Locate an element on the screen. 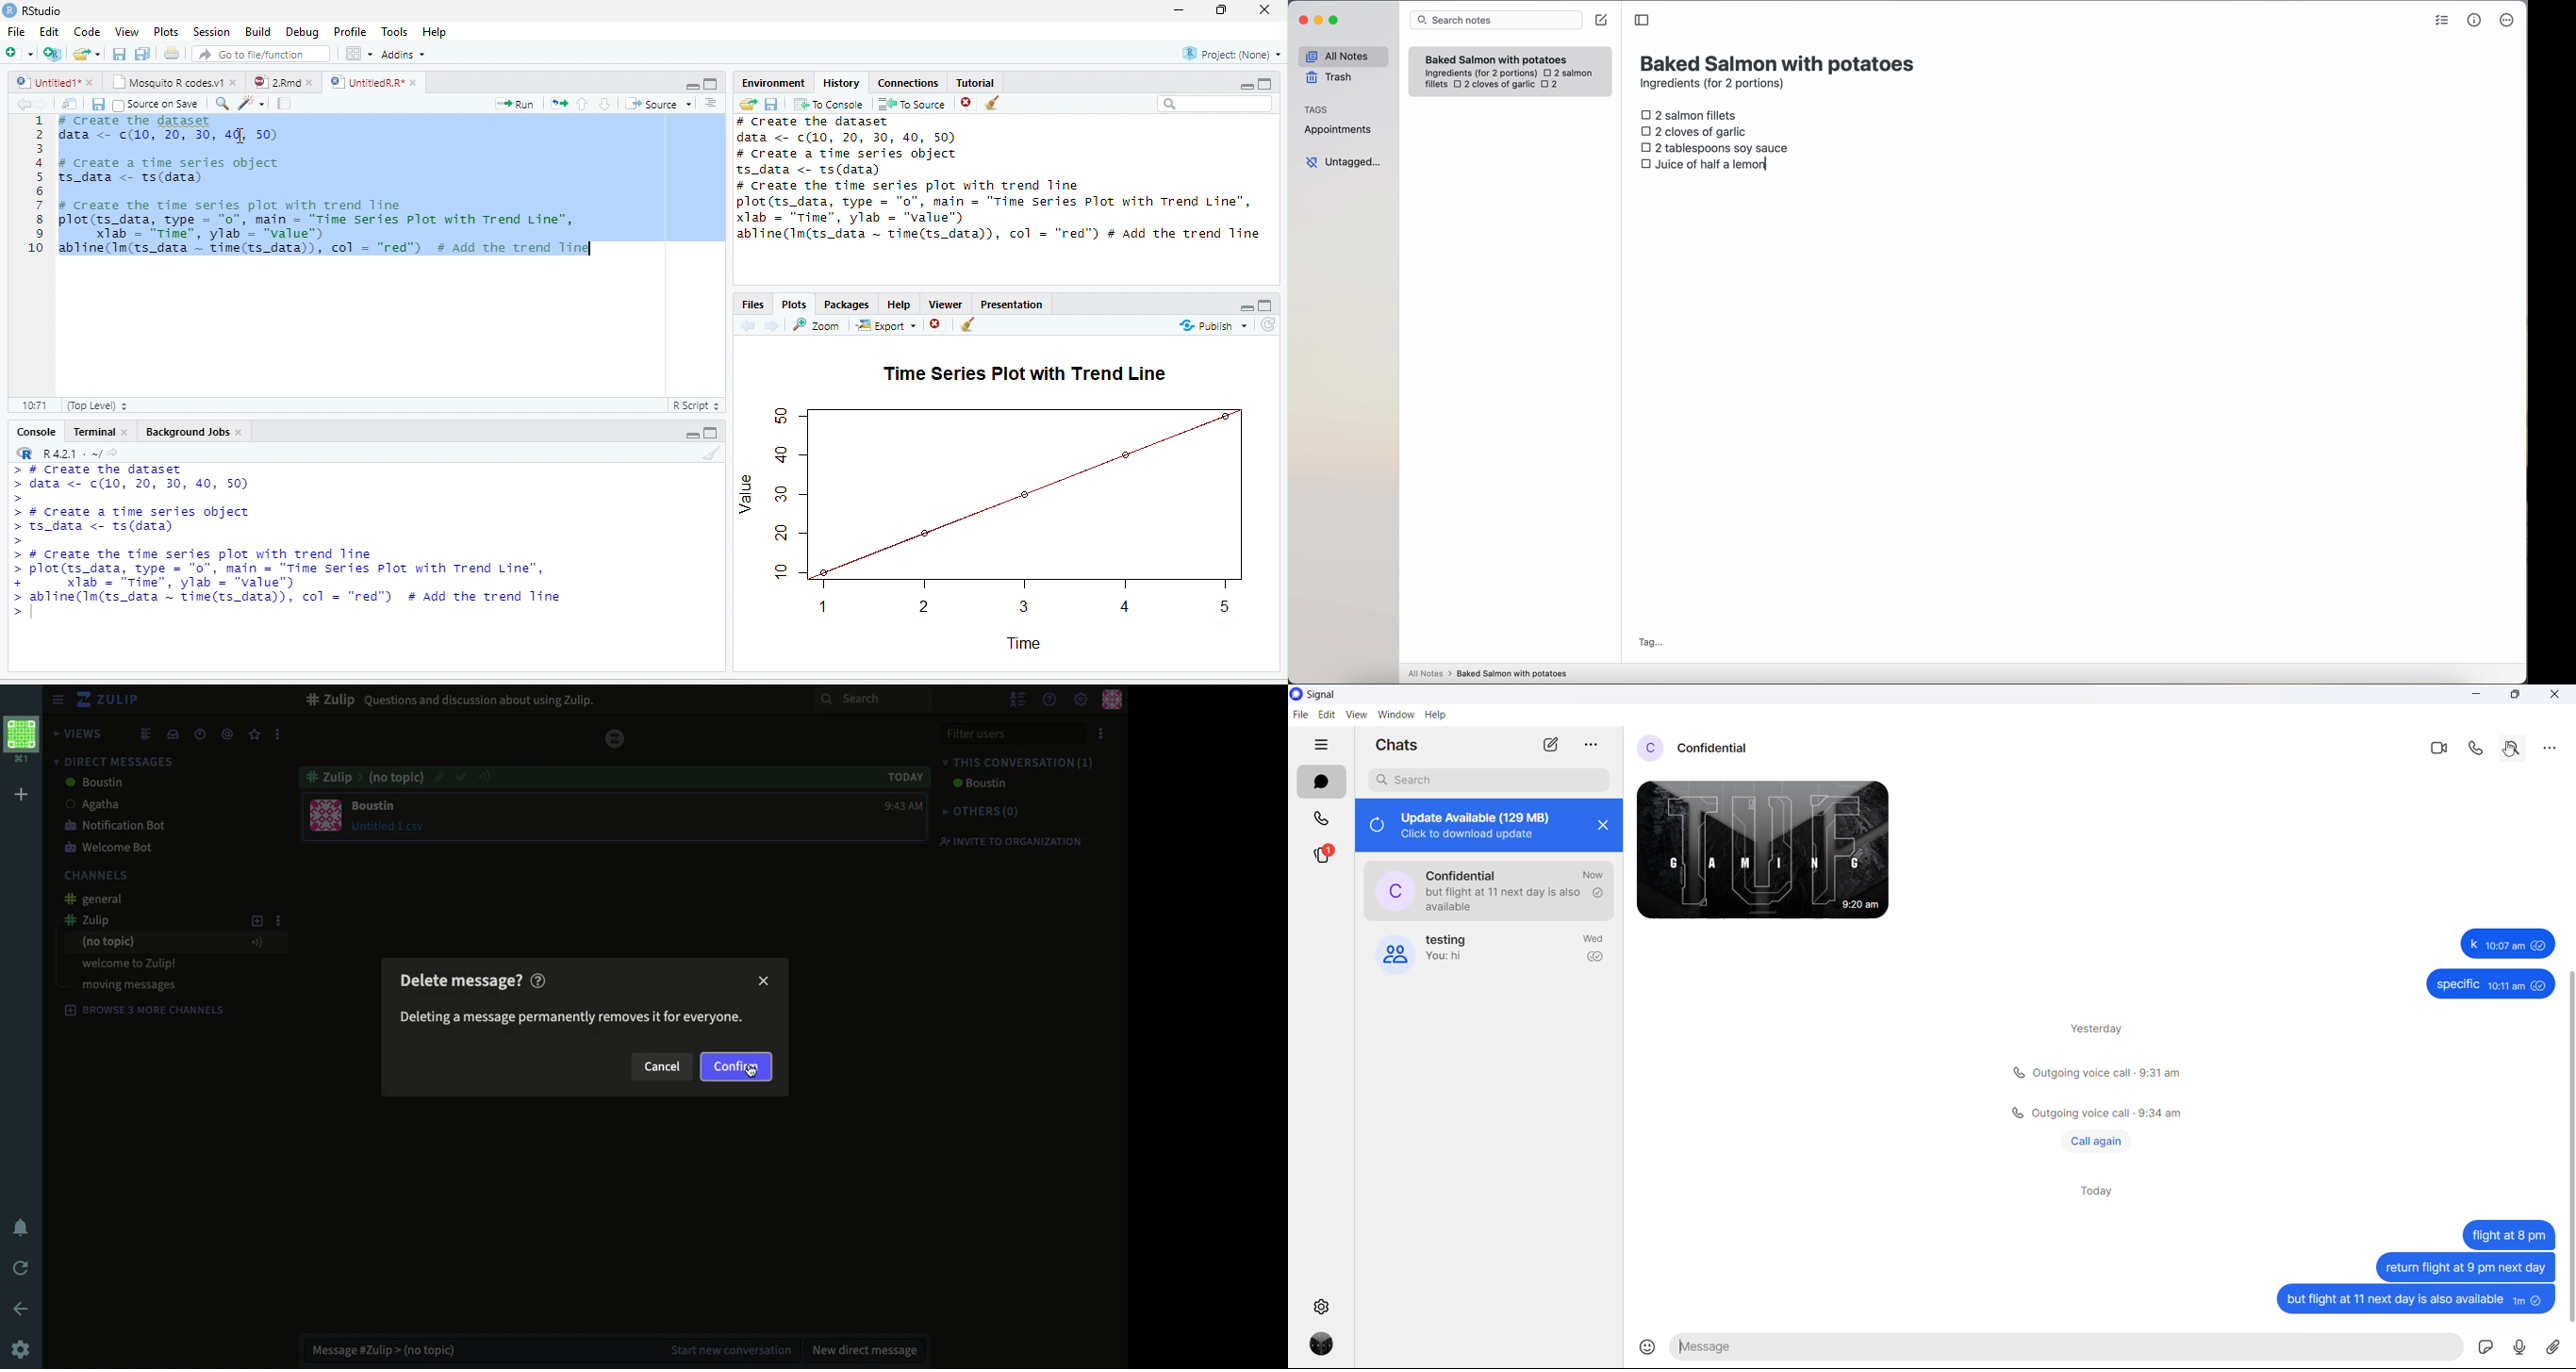  chats heading is located at coordinates (1399, 744).